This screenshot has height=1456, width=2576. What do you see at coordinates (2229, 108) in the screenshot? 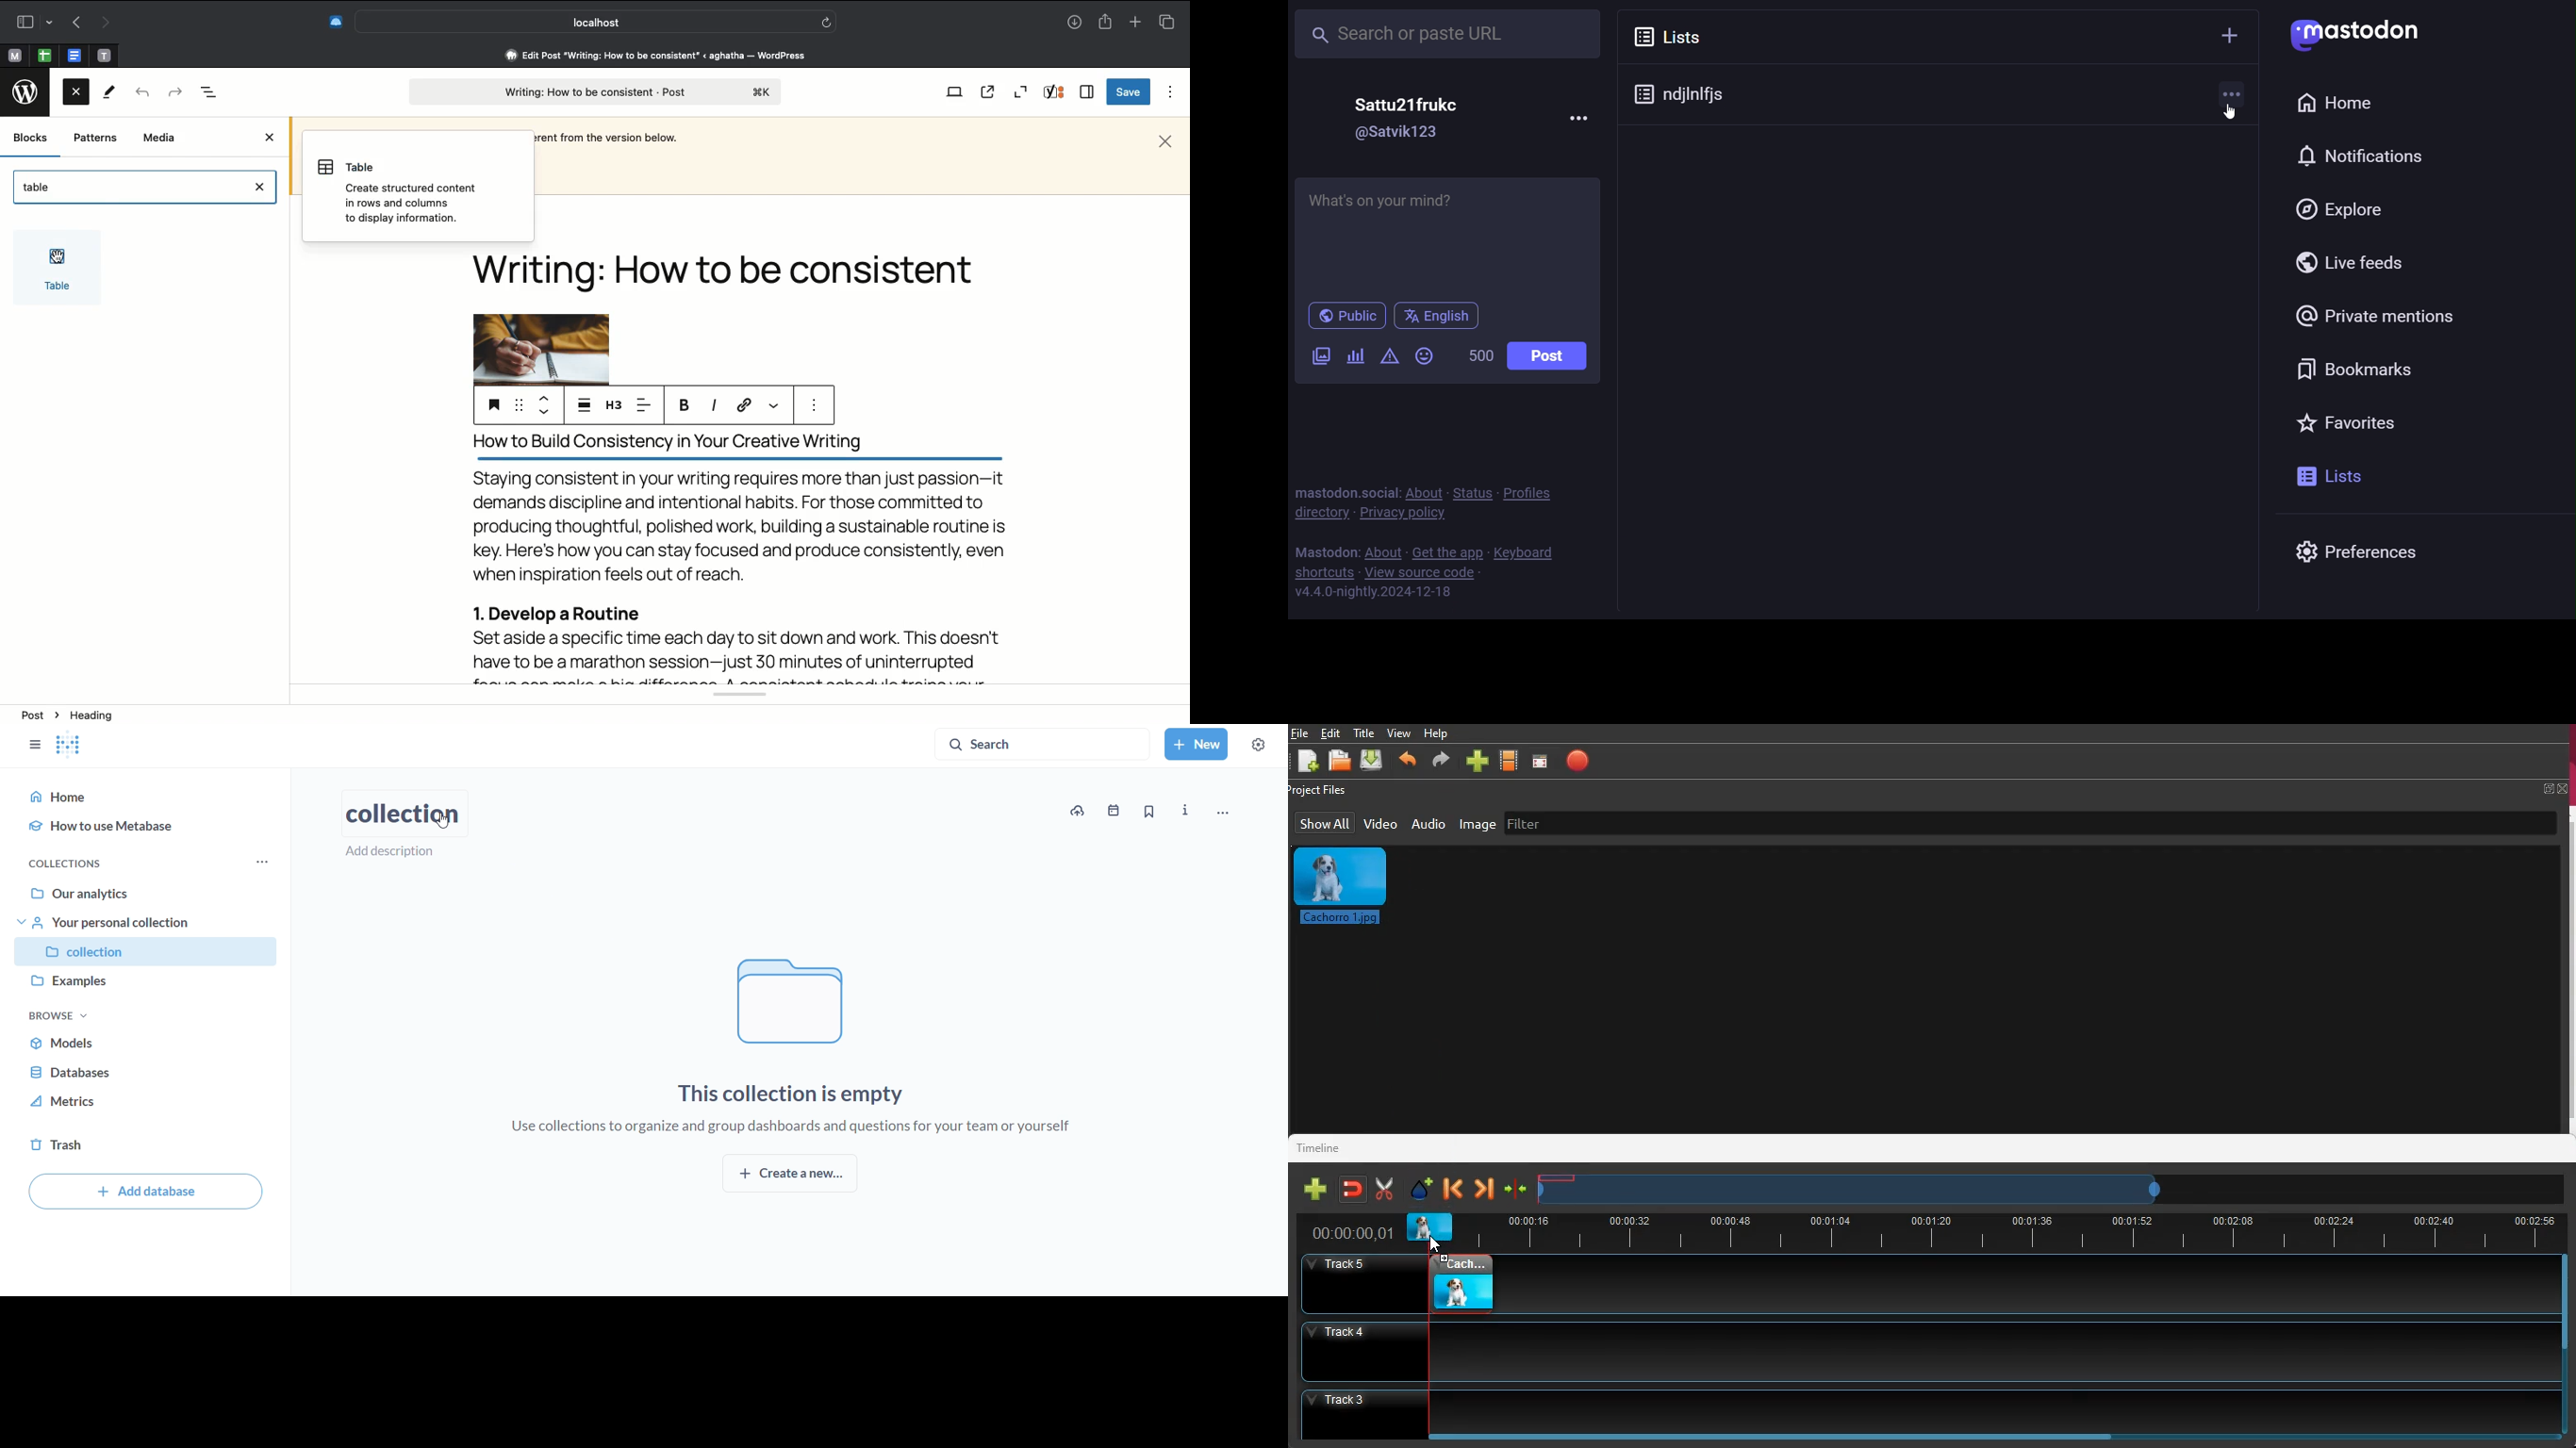
I see `cursor` at bounding box center [2229, 108].